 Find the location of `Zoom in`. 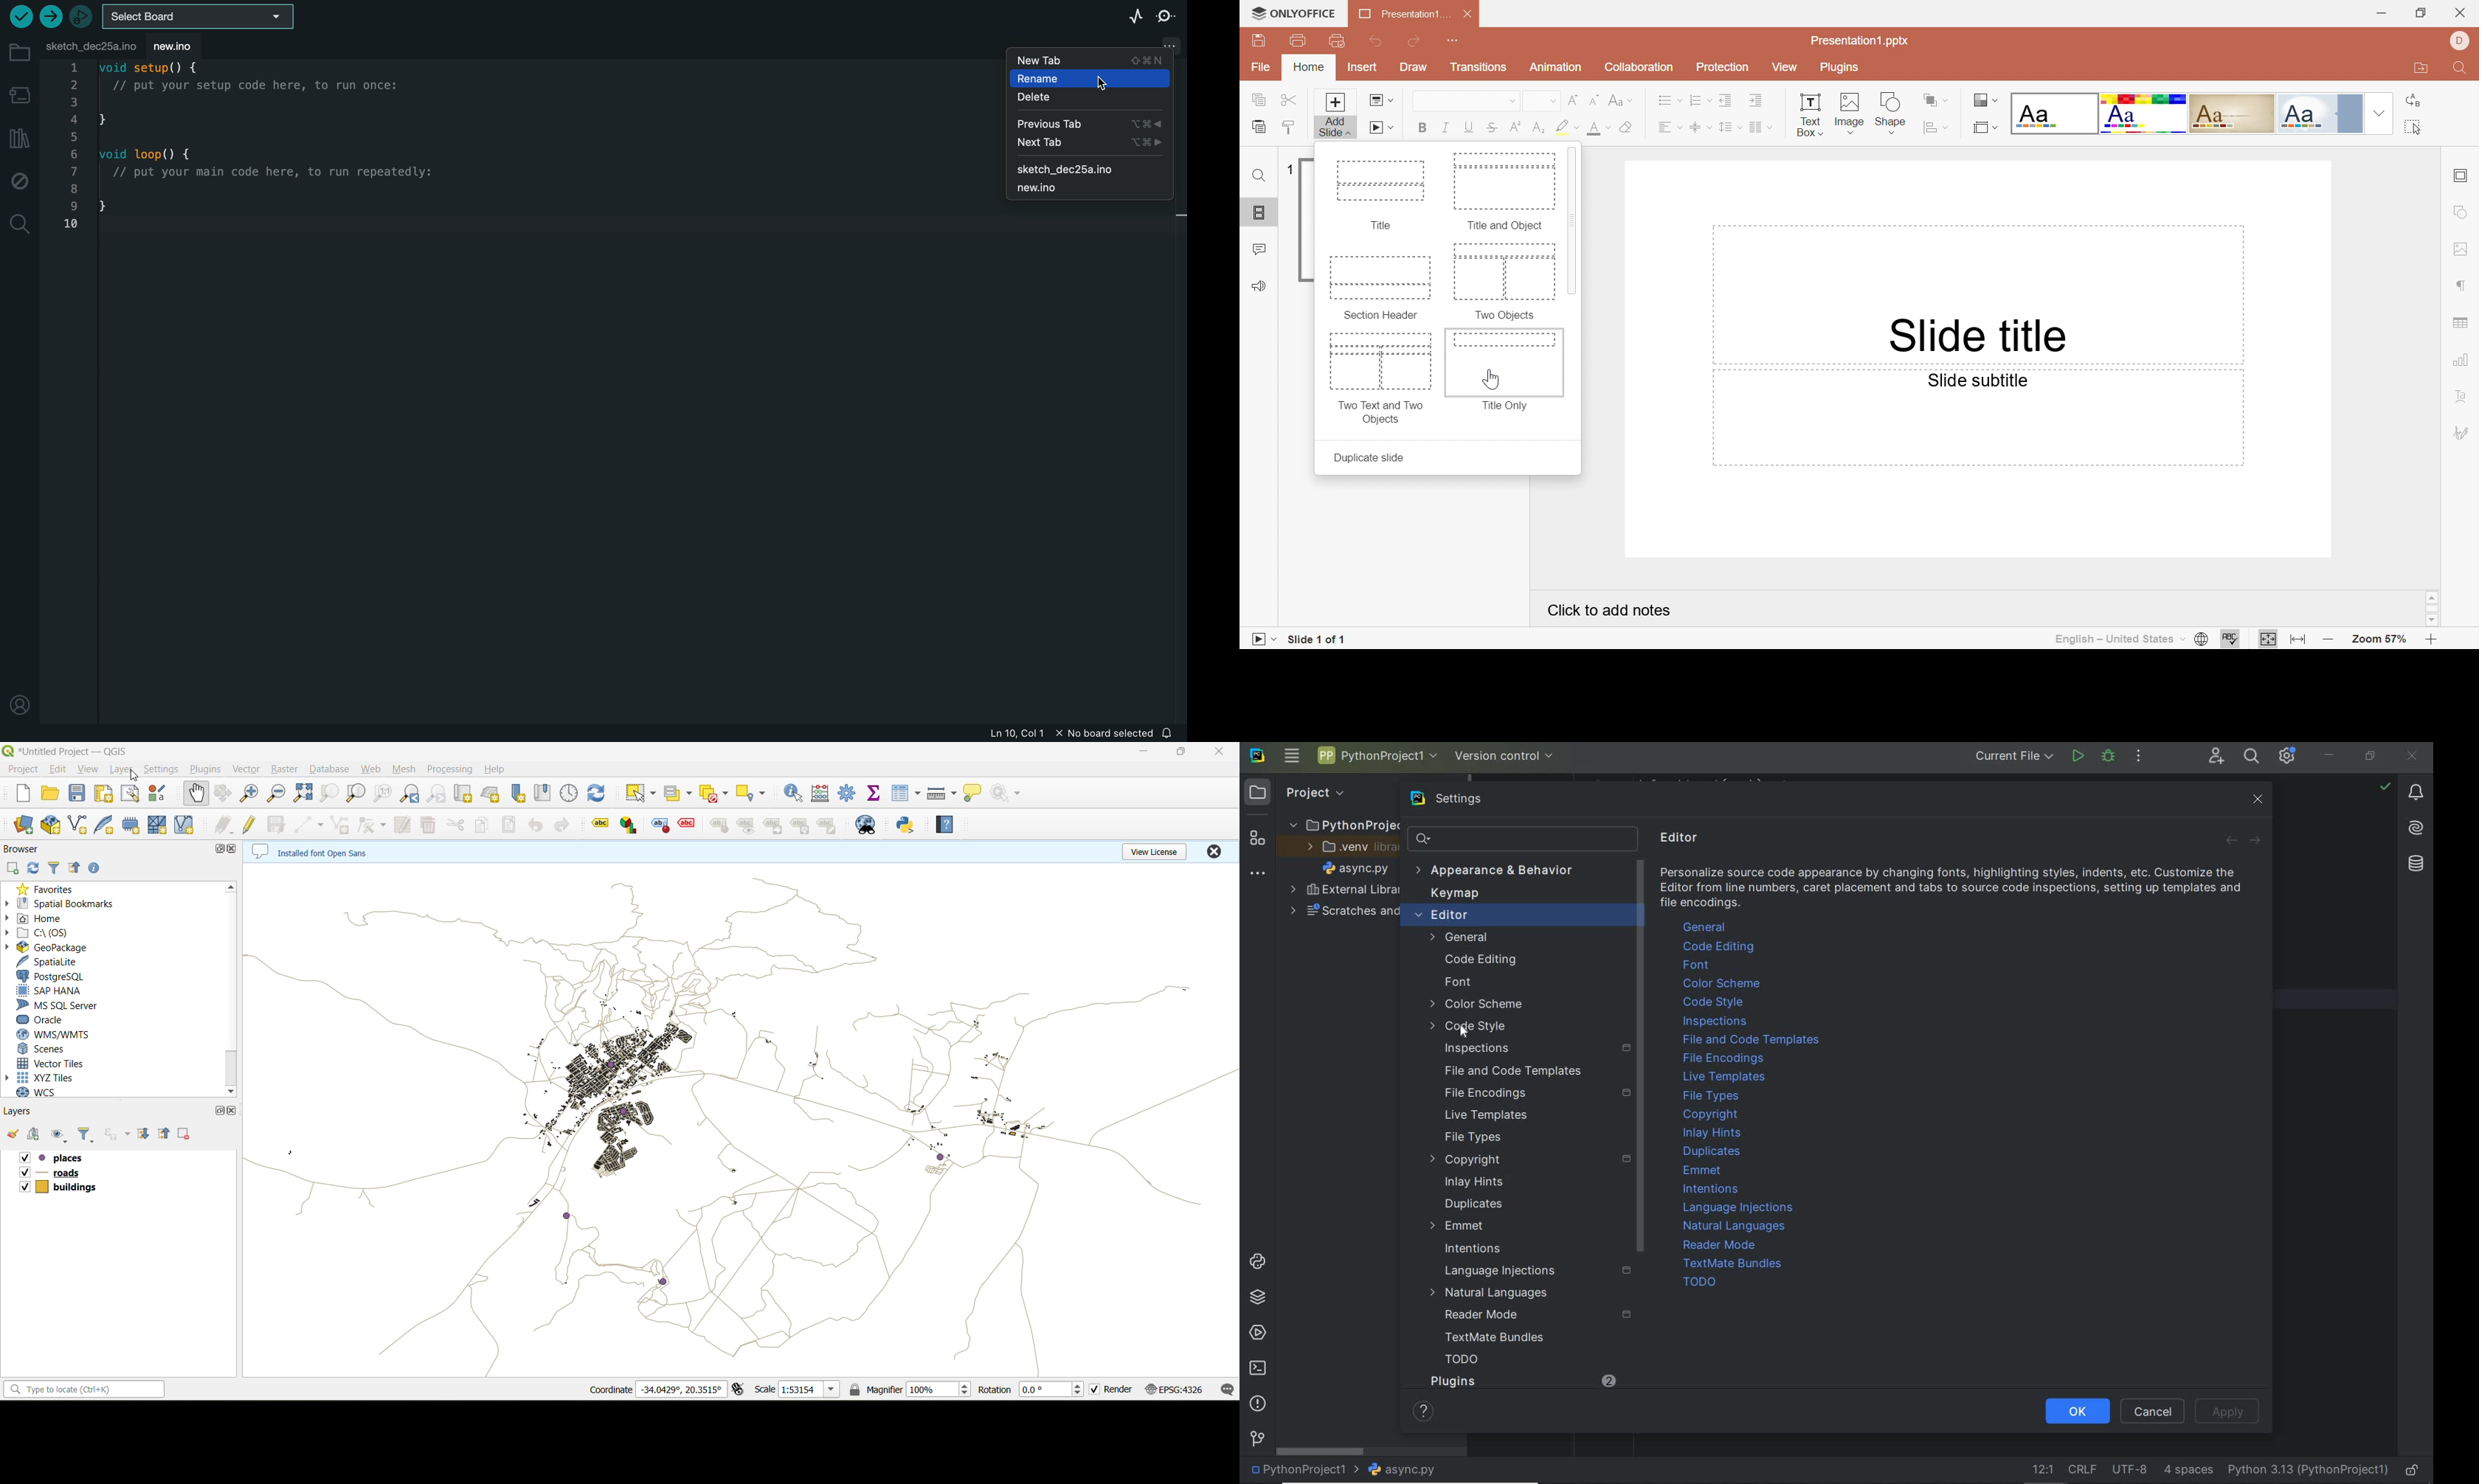

Zoom in is located at coordinates (2427, 640).